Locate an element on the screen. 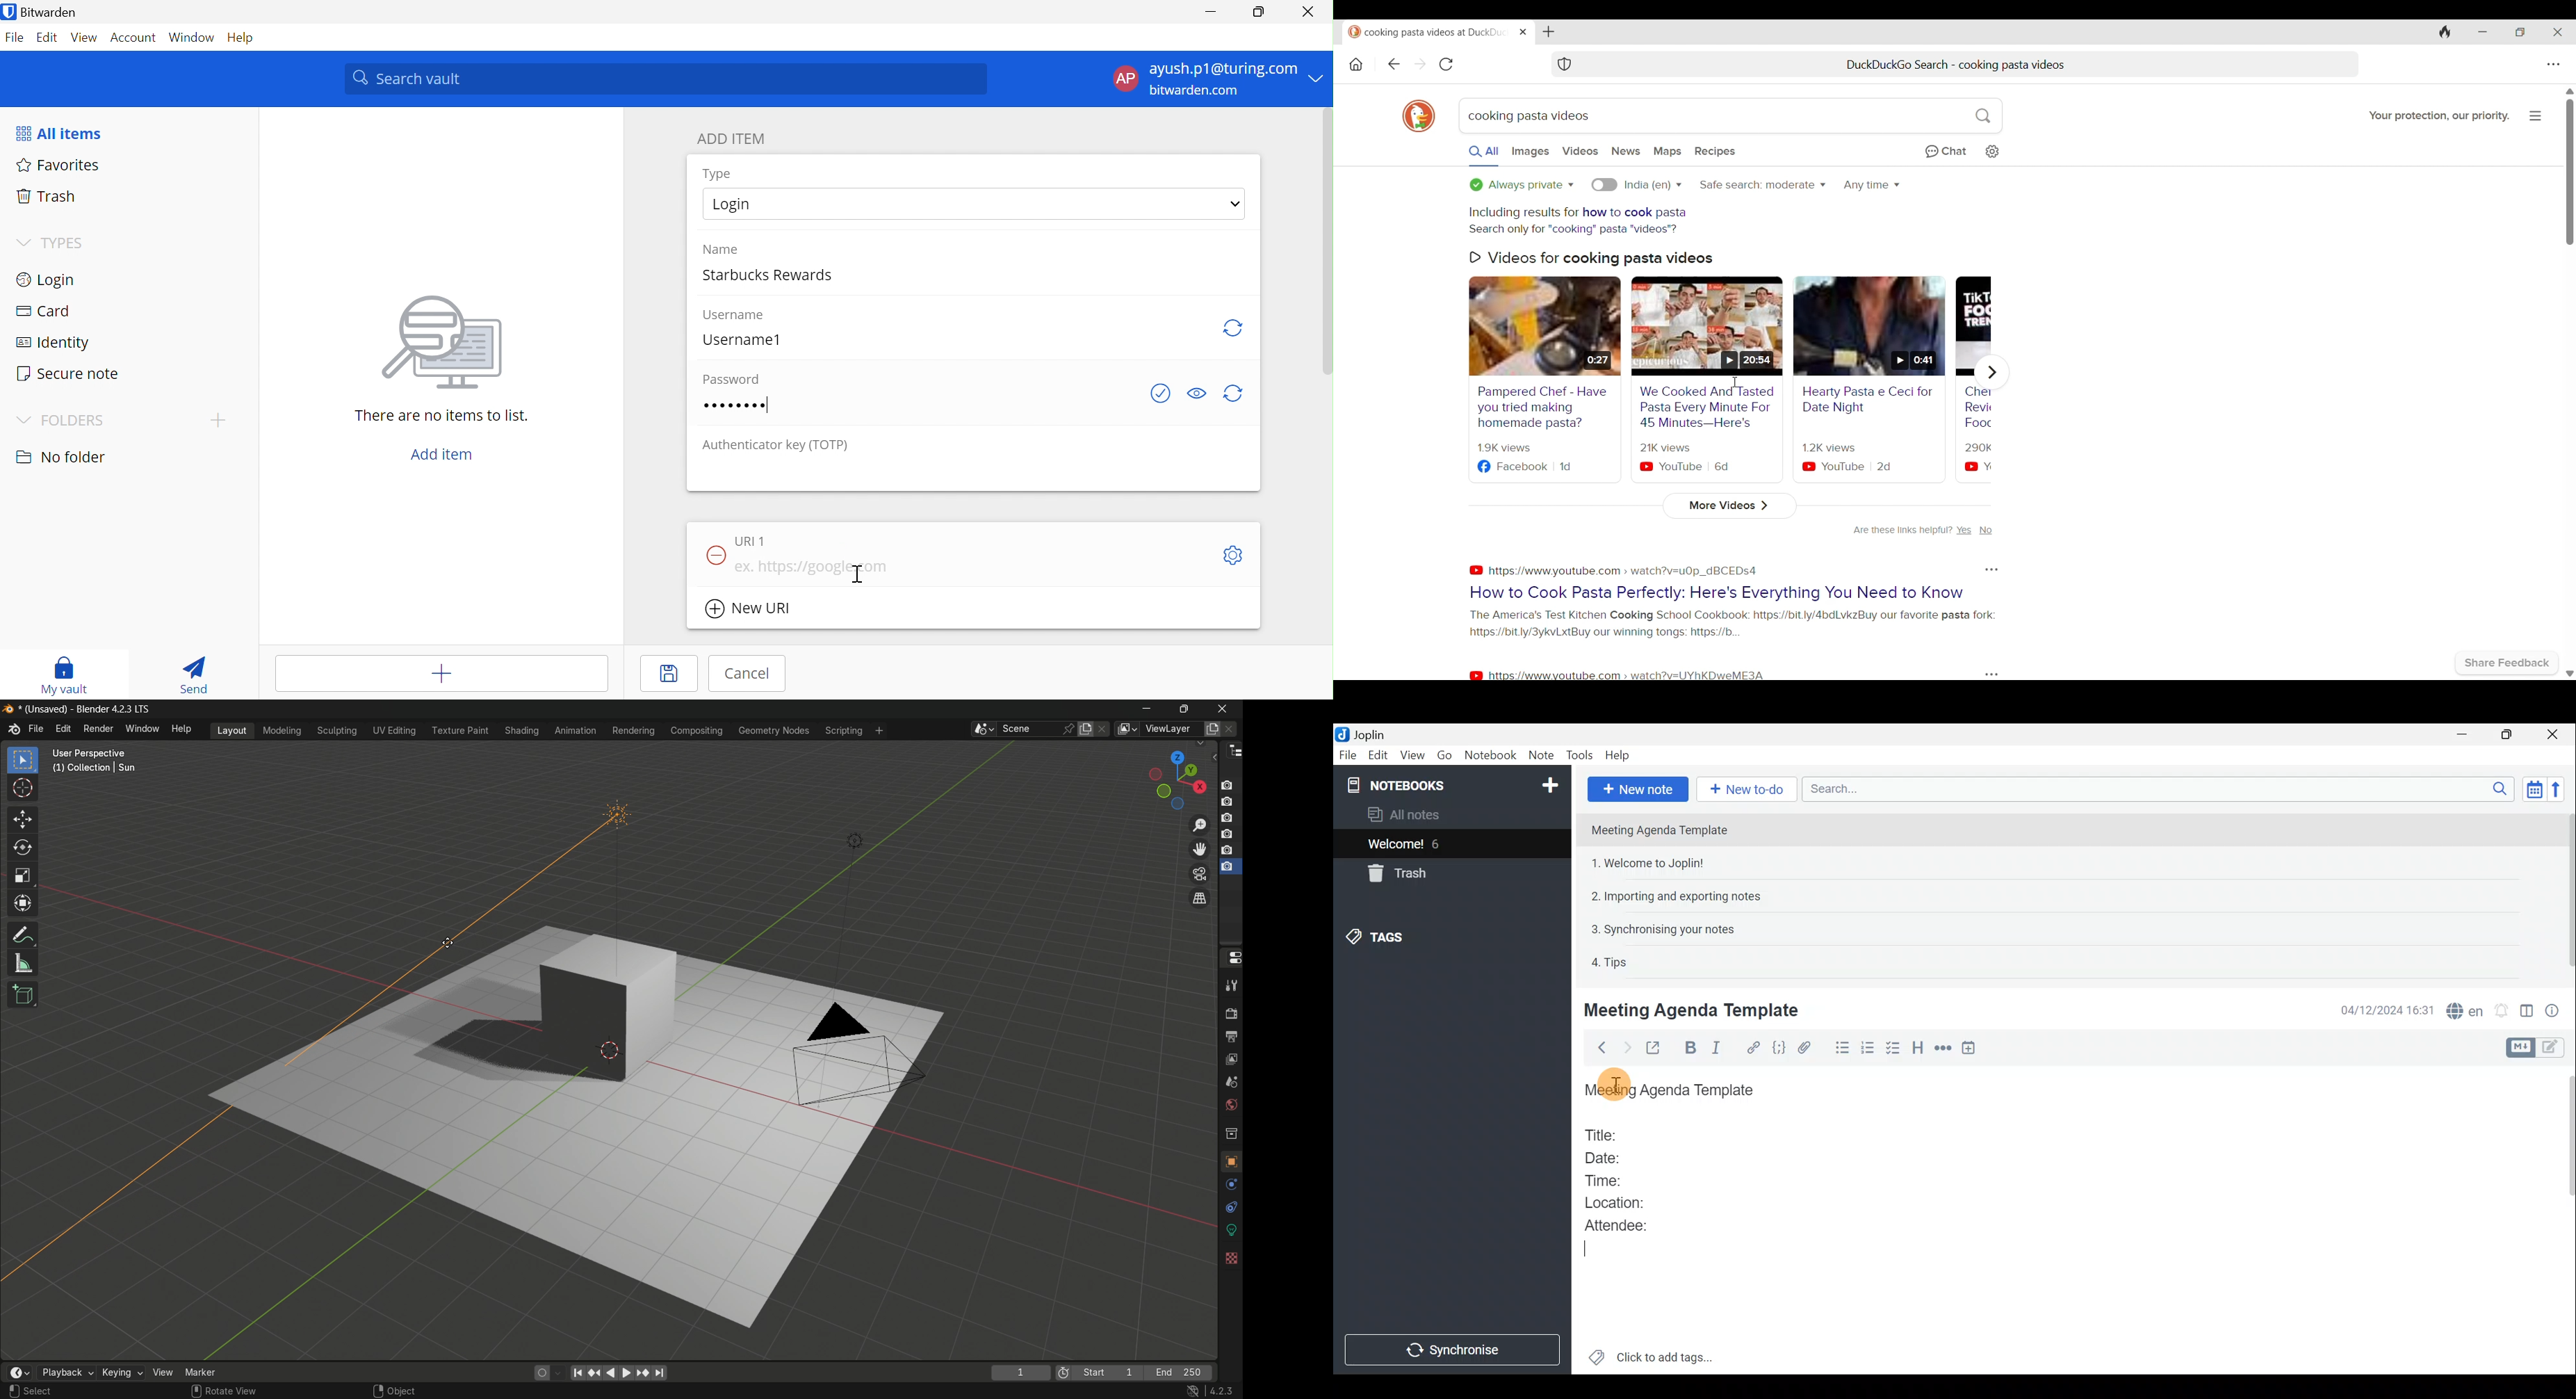 Image resolution: width=2576 pixels, height=1400 pixels. ex. https://google.com is located at coordinates (821, 567).